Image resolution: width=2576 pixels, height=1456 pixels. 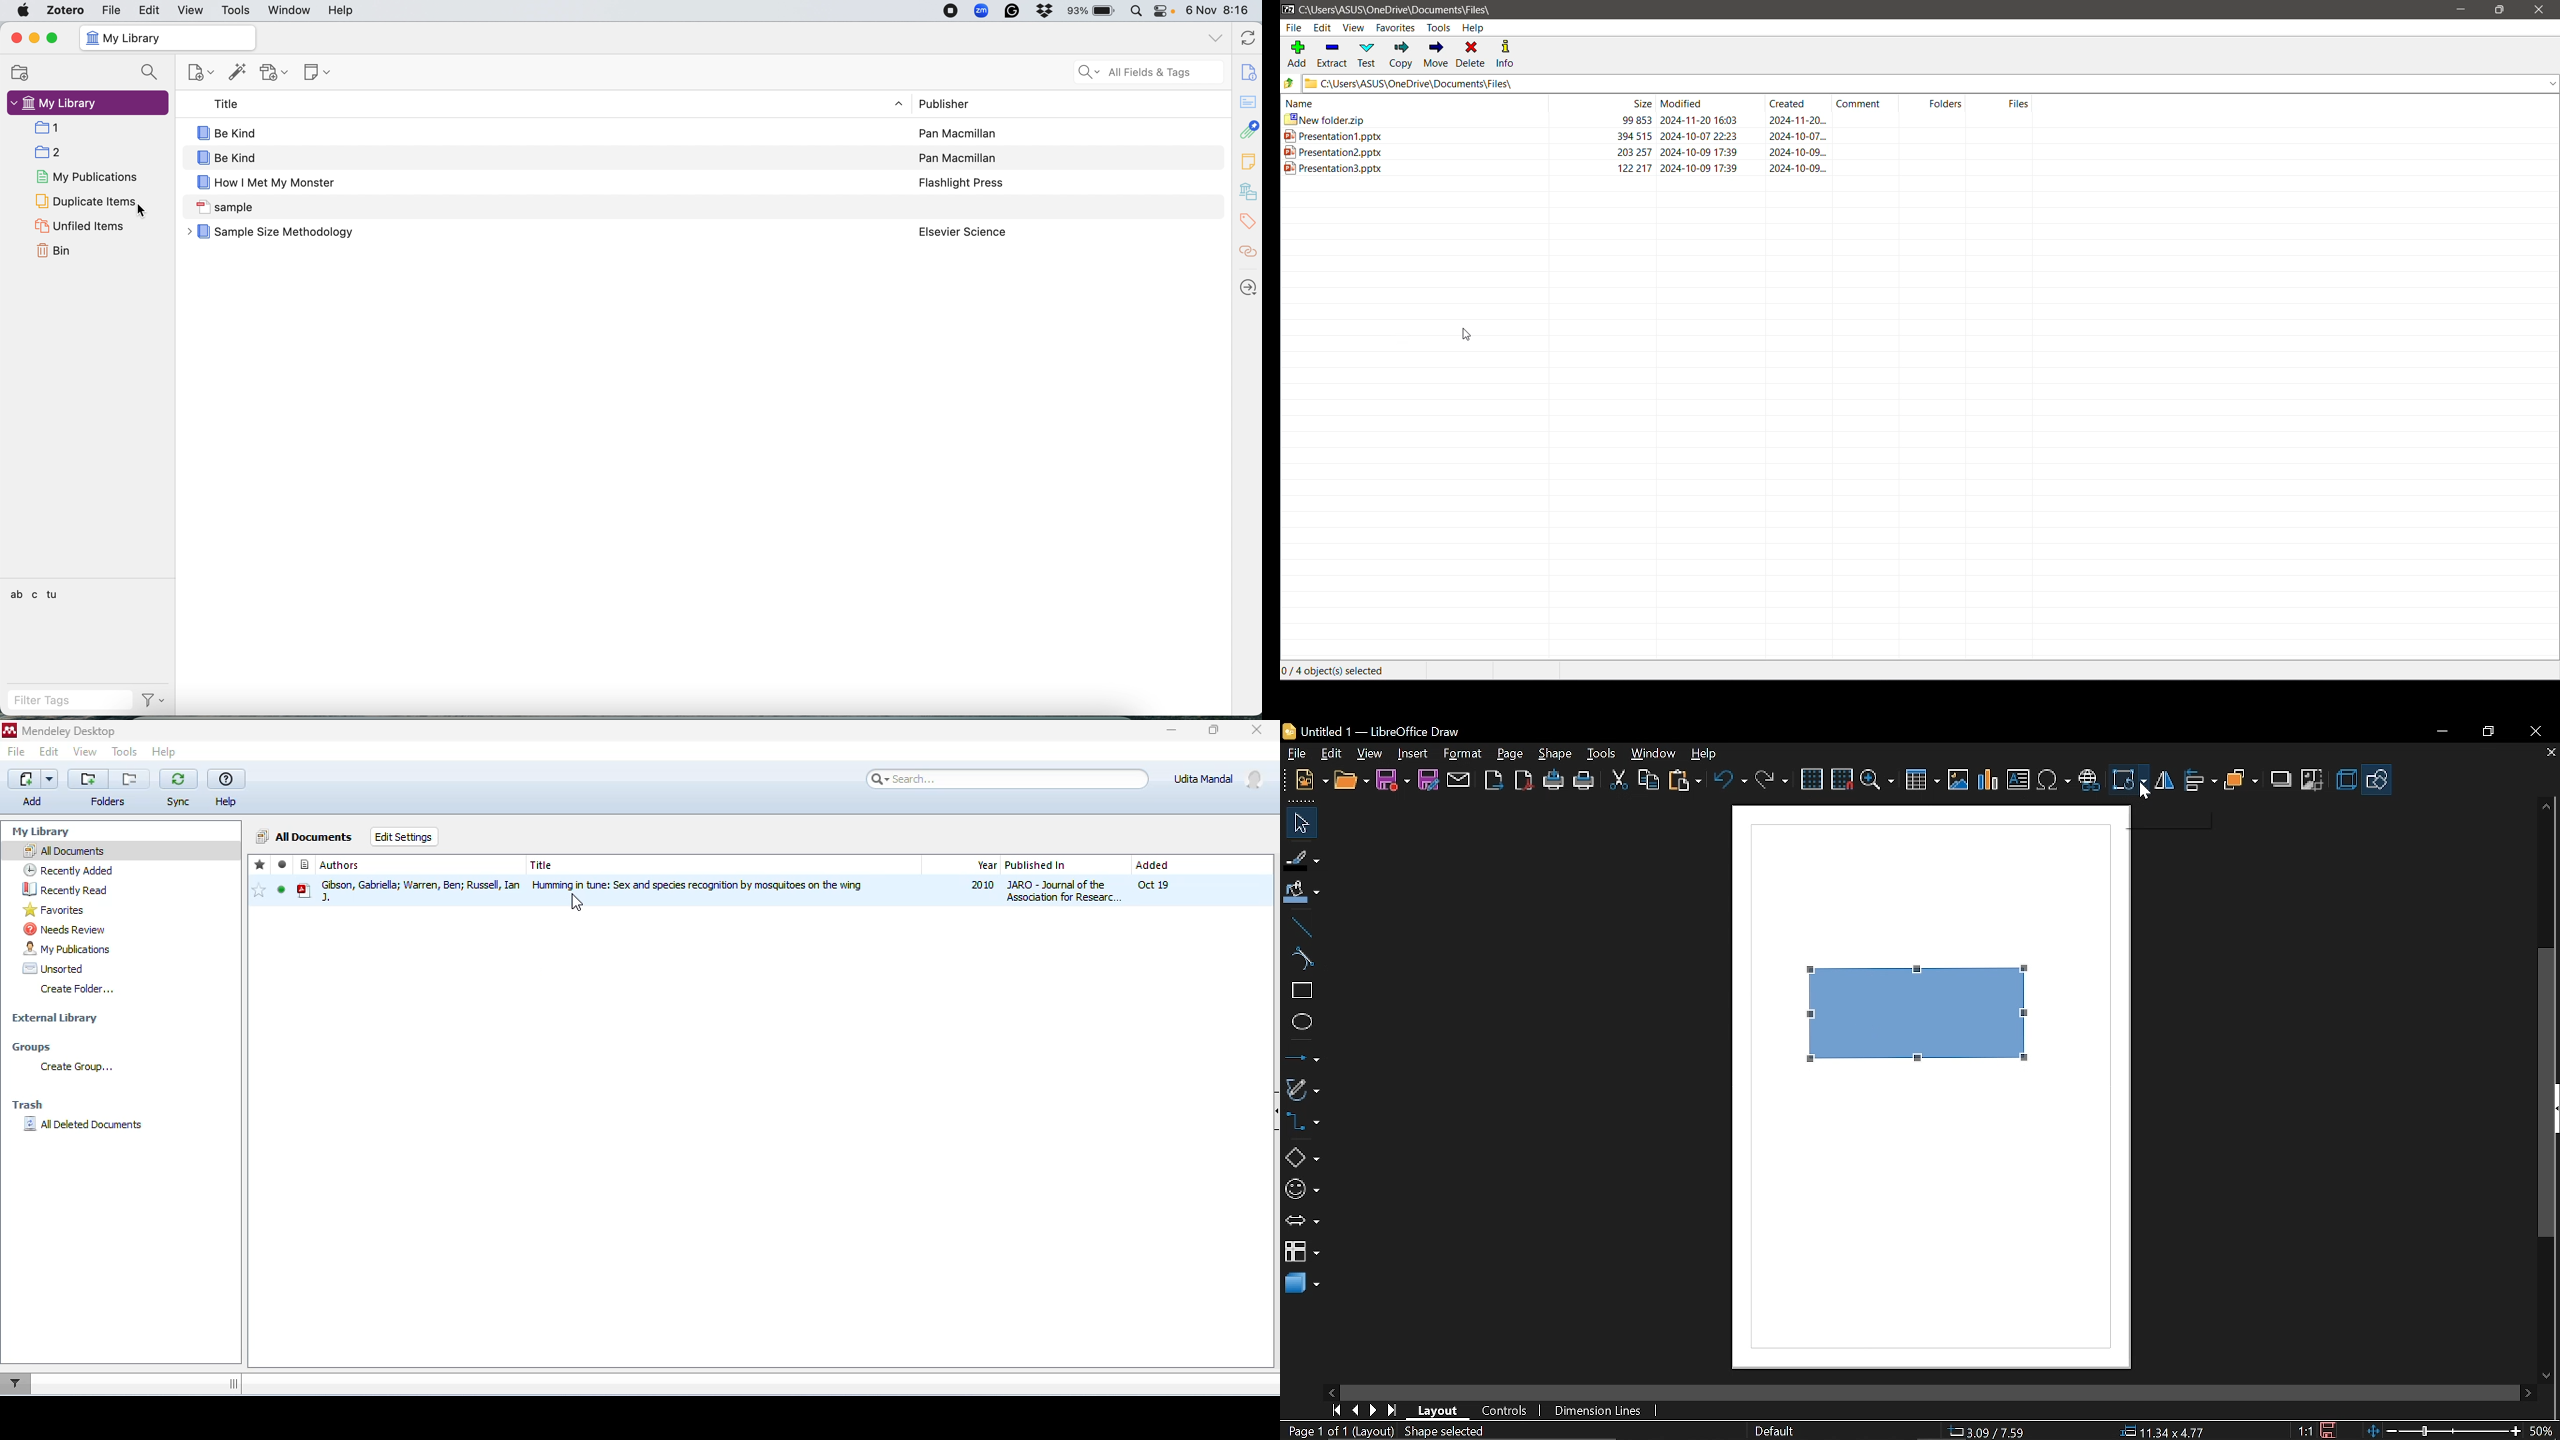 I want to click on Humming in tune: Sex and species recognition by mosquitoes on the wing, so click(x=705, y=886).